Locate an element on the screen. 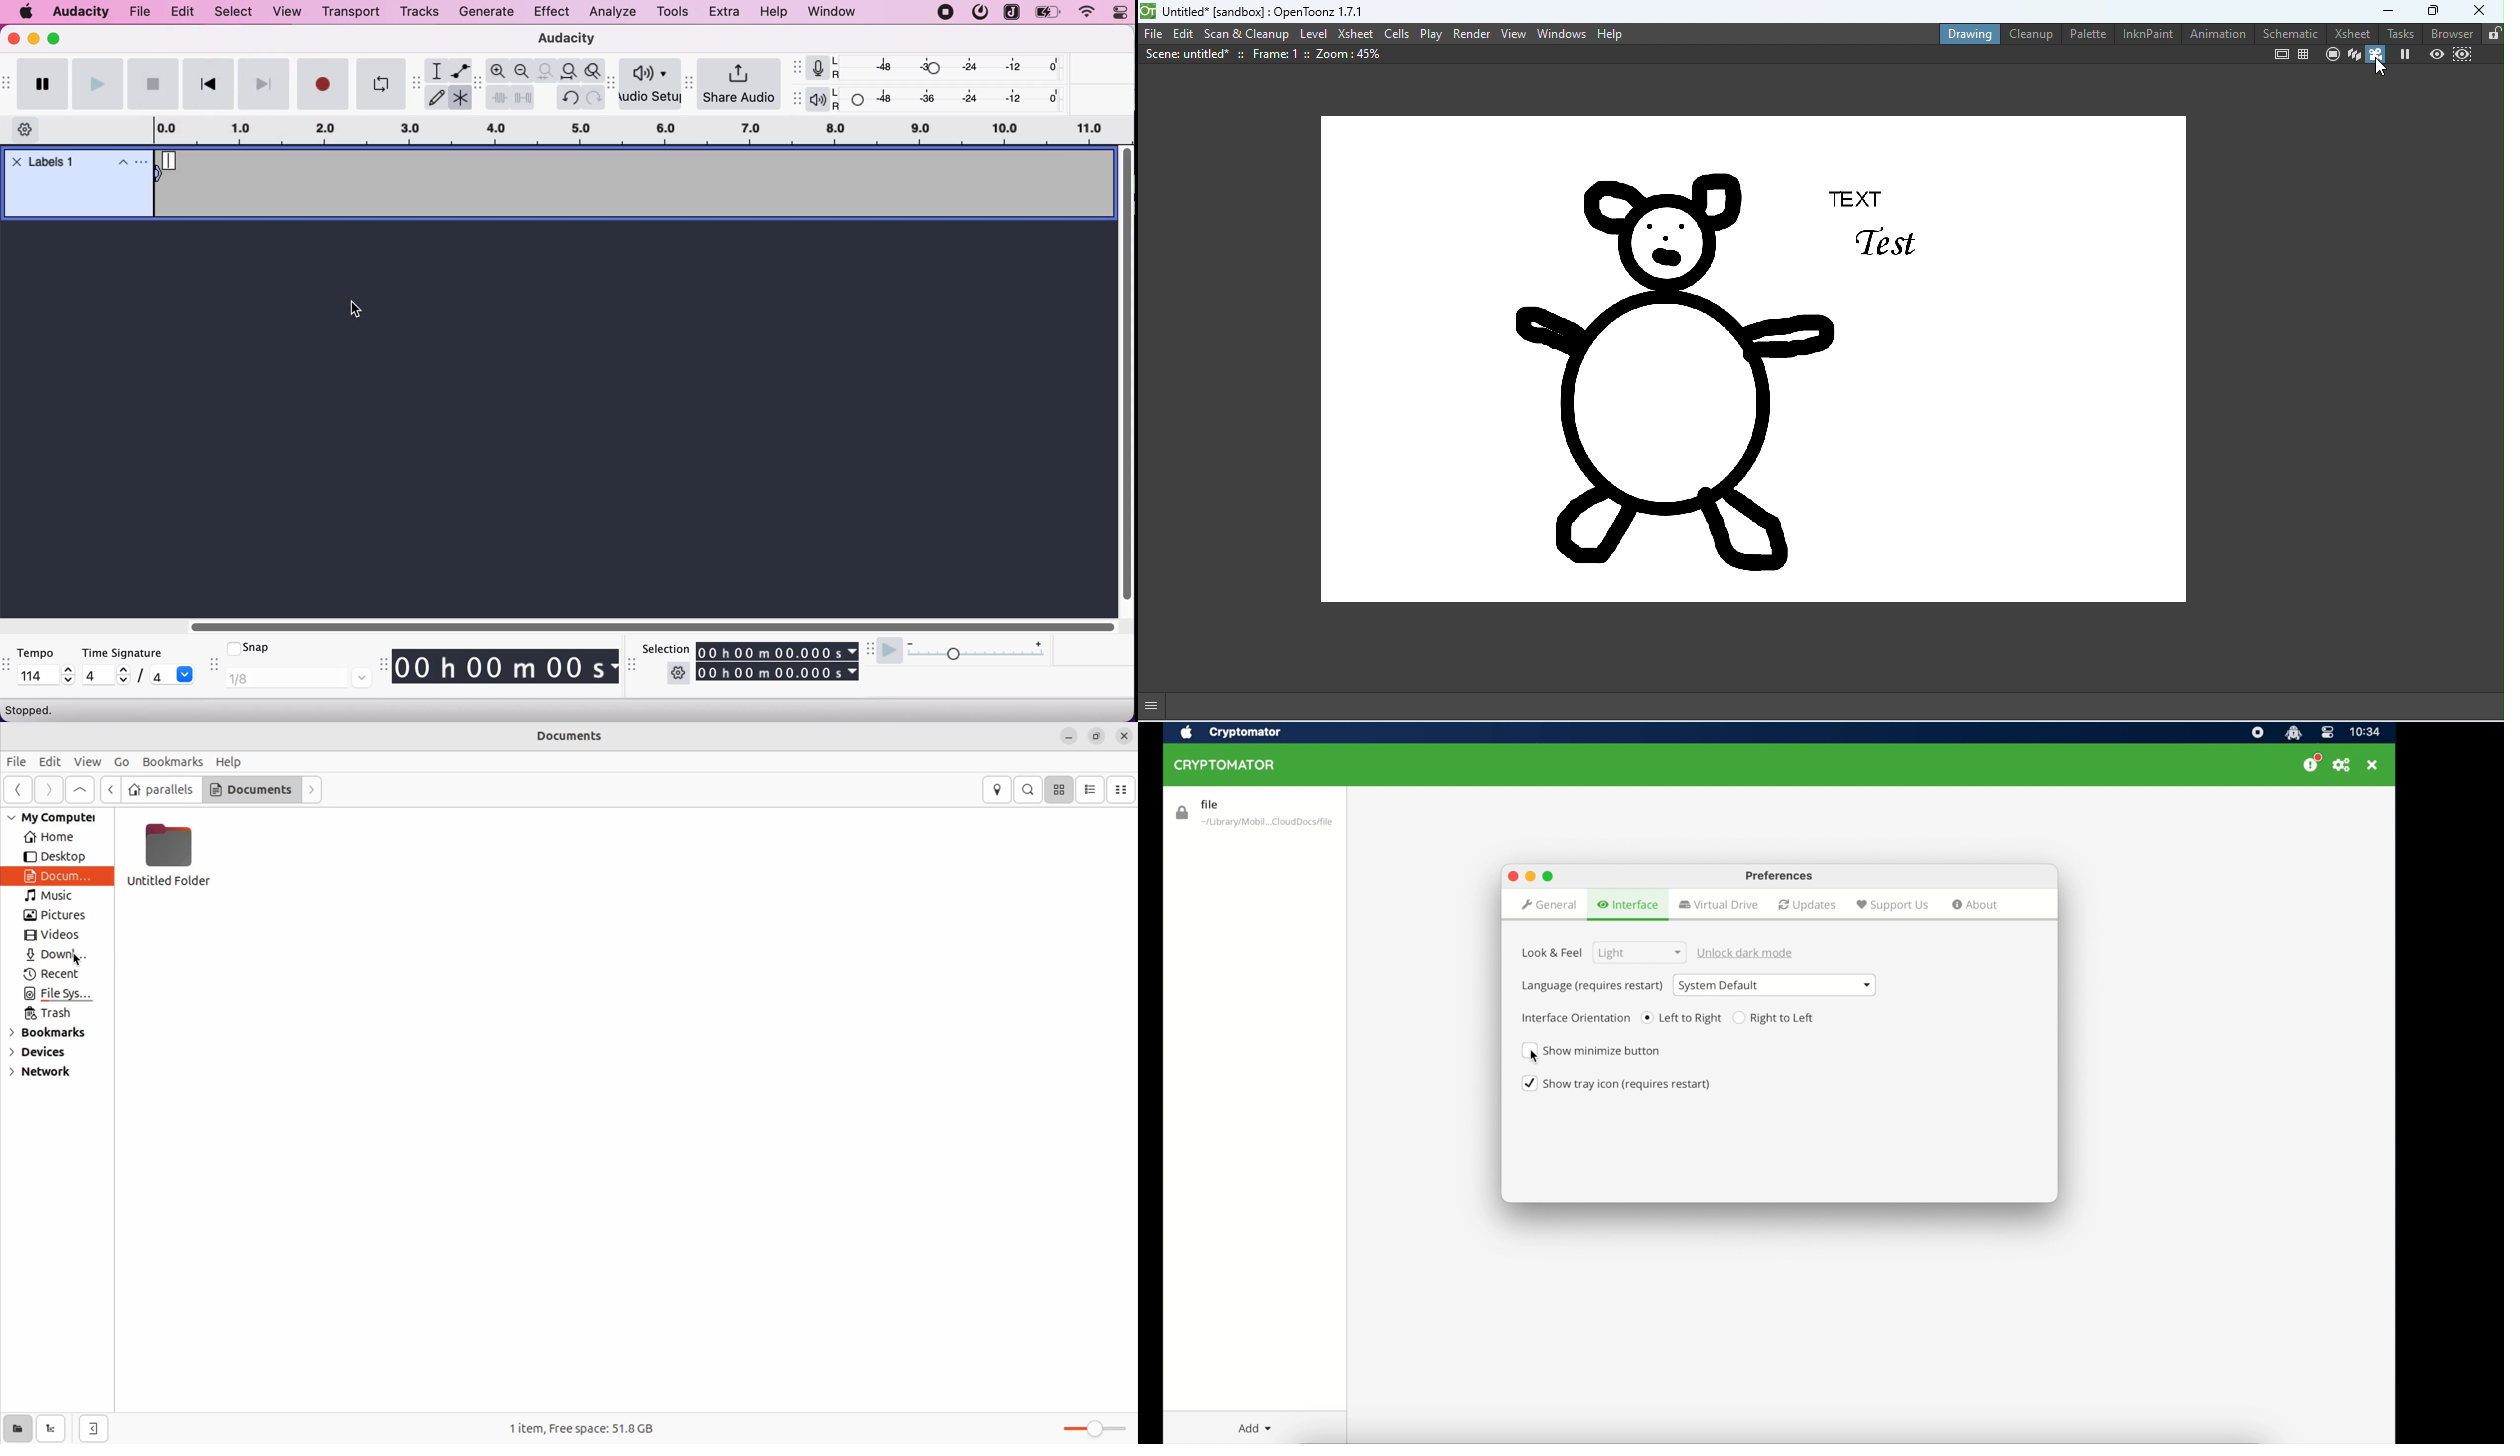 Image resolution: width=2520 pixels, height=1456 pixels. 3D view is located at coordinates (2352, 55).